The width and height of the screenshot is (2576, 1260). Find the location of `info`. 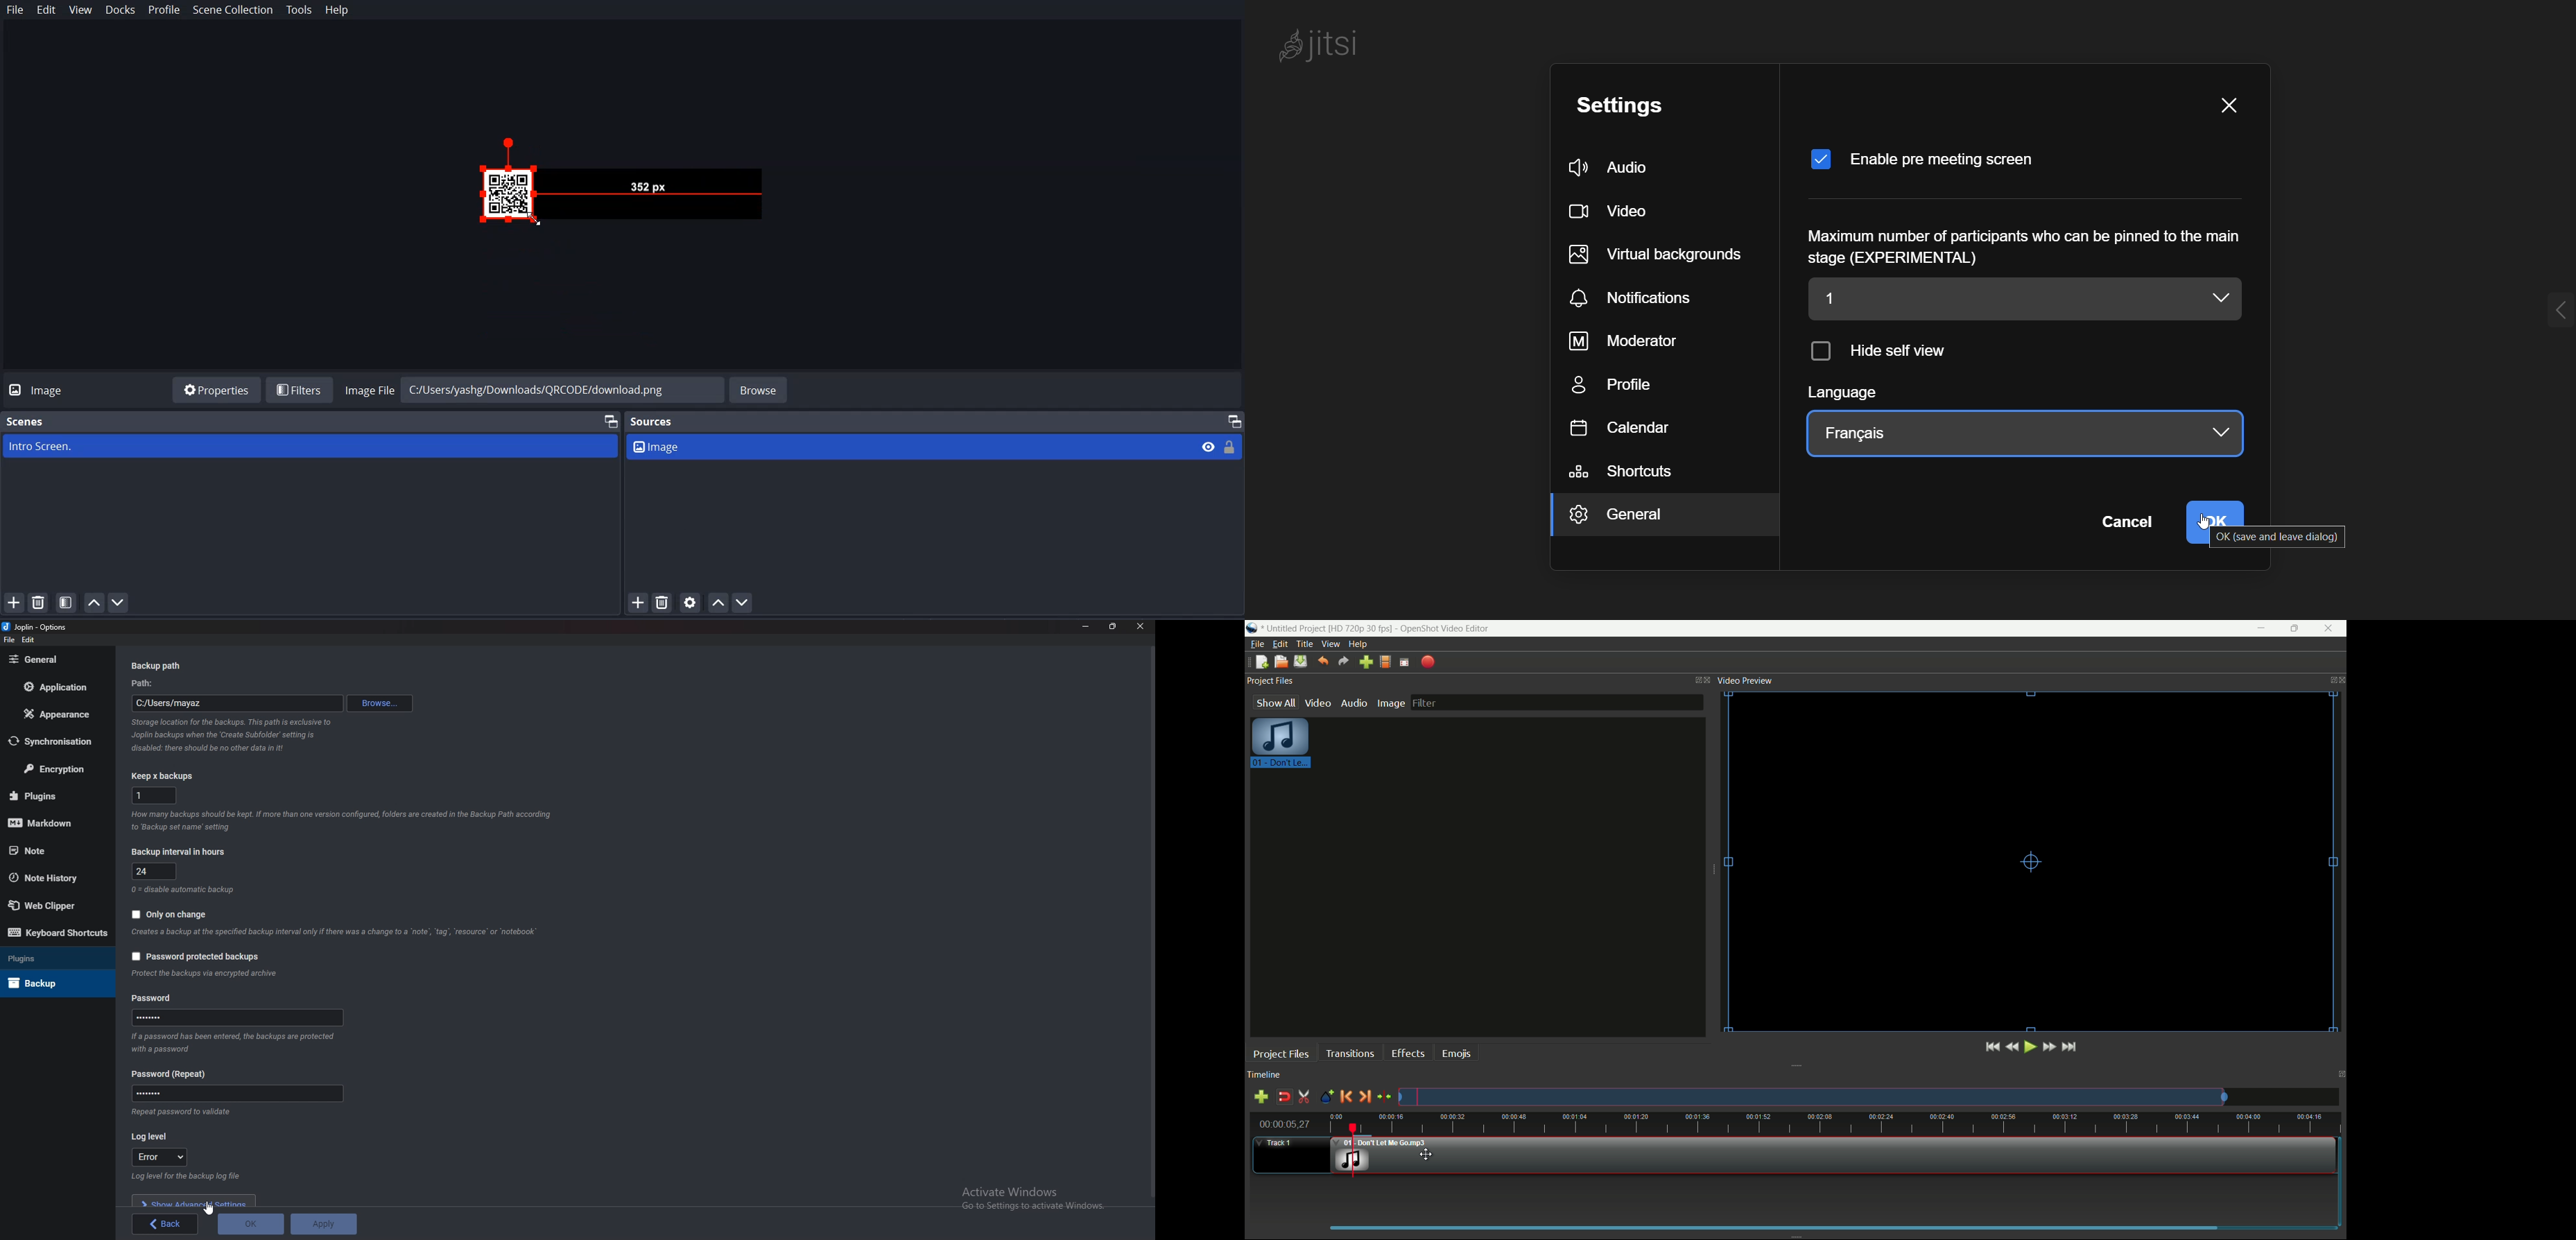

info is located at coordinates (330, 933).